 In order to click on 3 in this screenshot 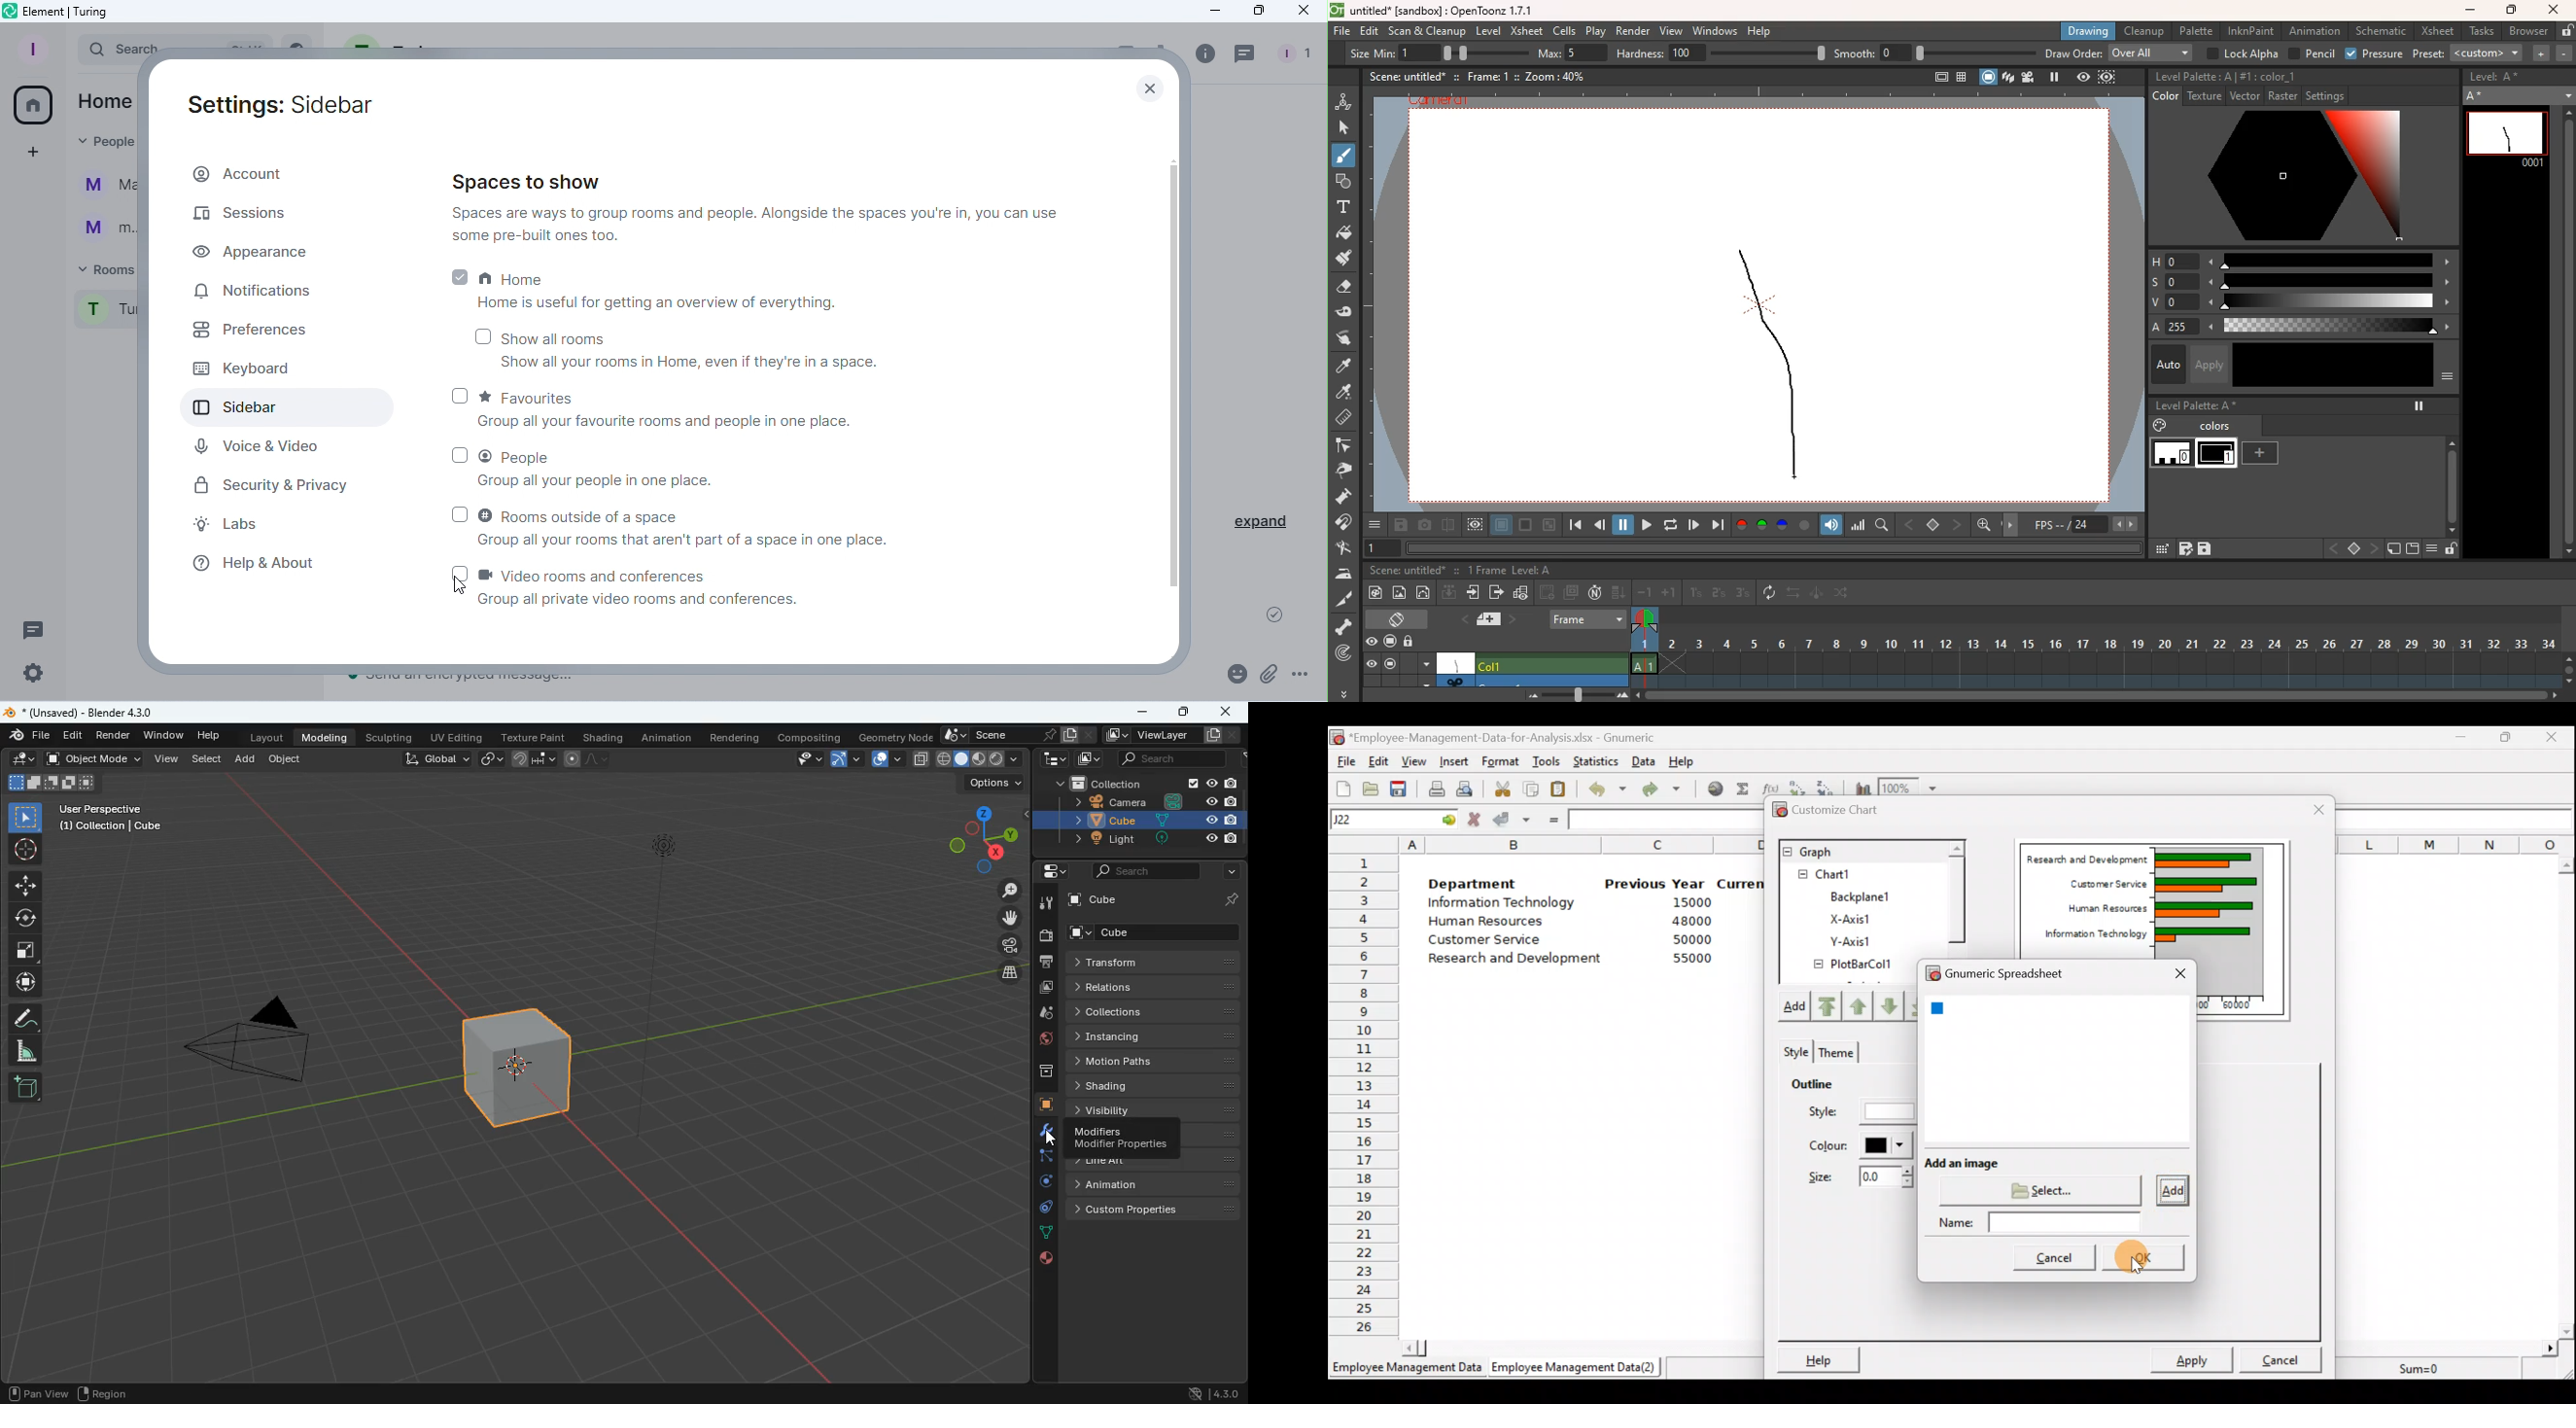, I will do `click(1743, 594)`.